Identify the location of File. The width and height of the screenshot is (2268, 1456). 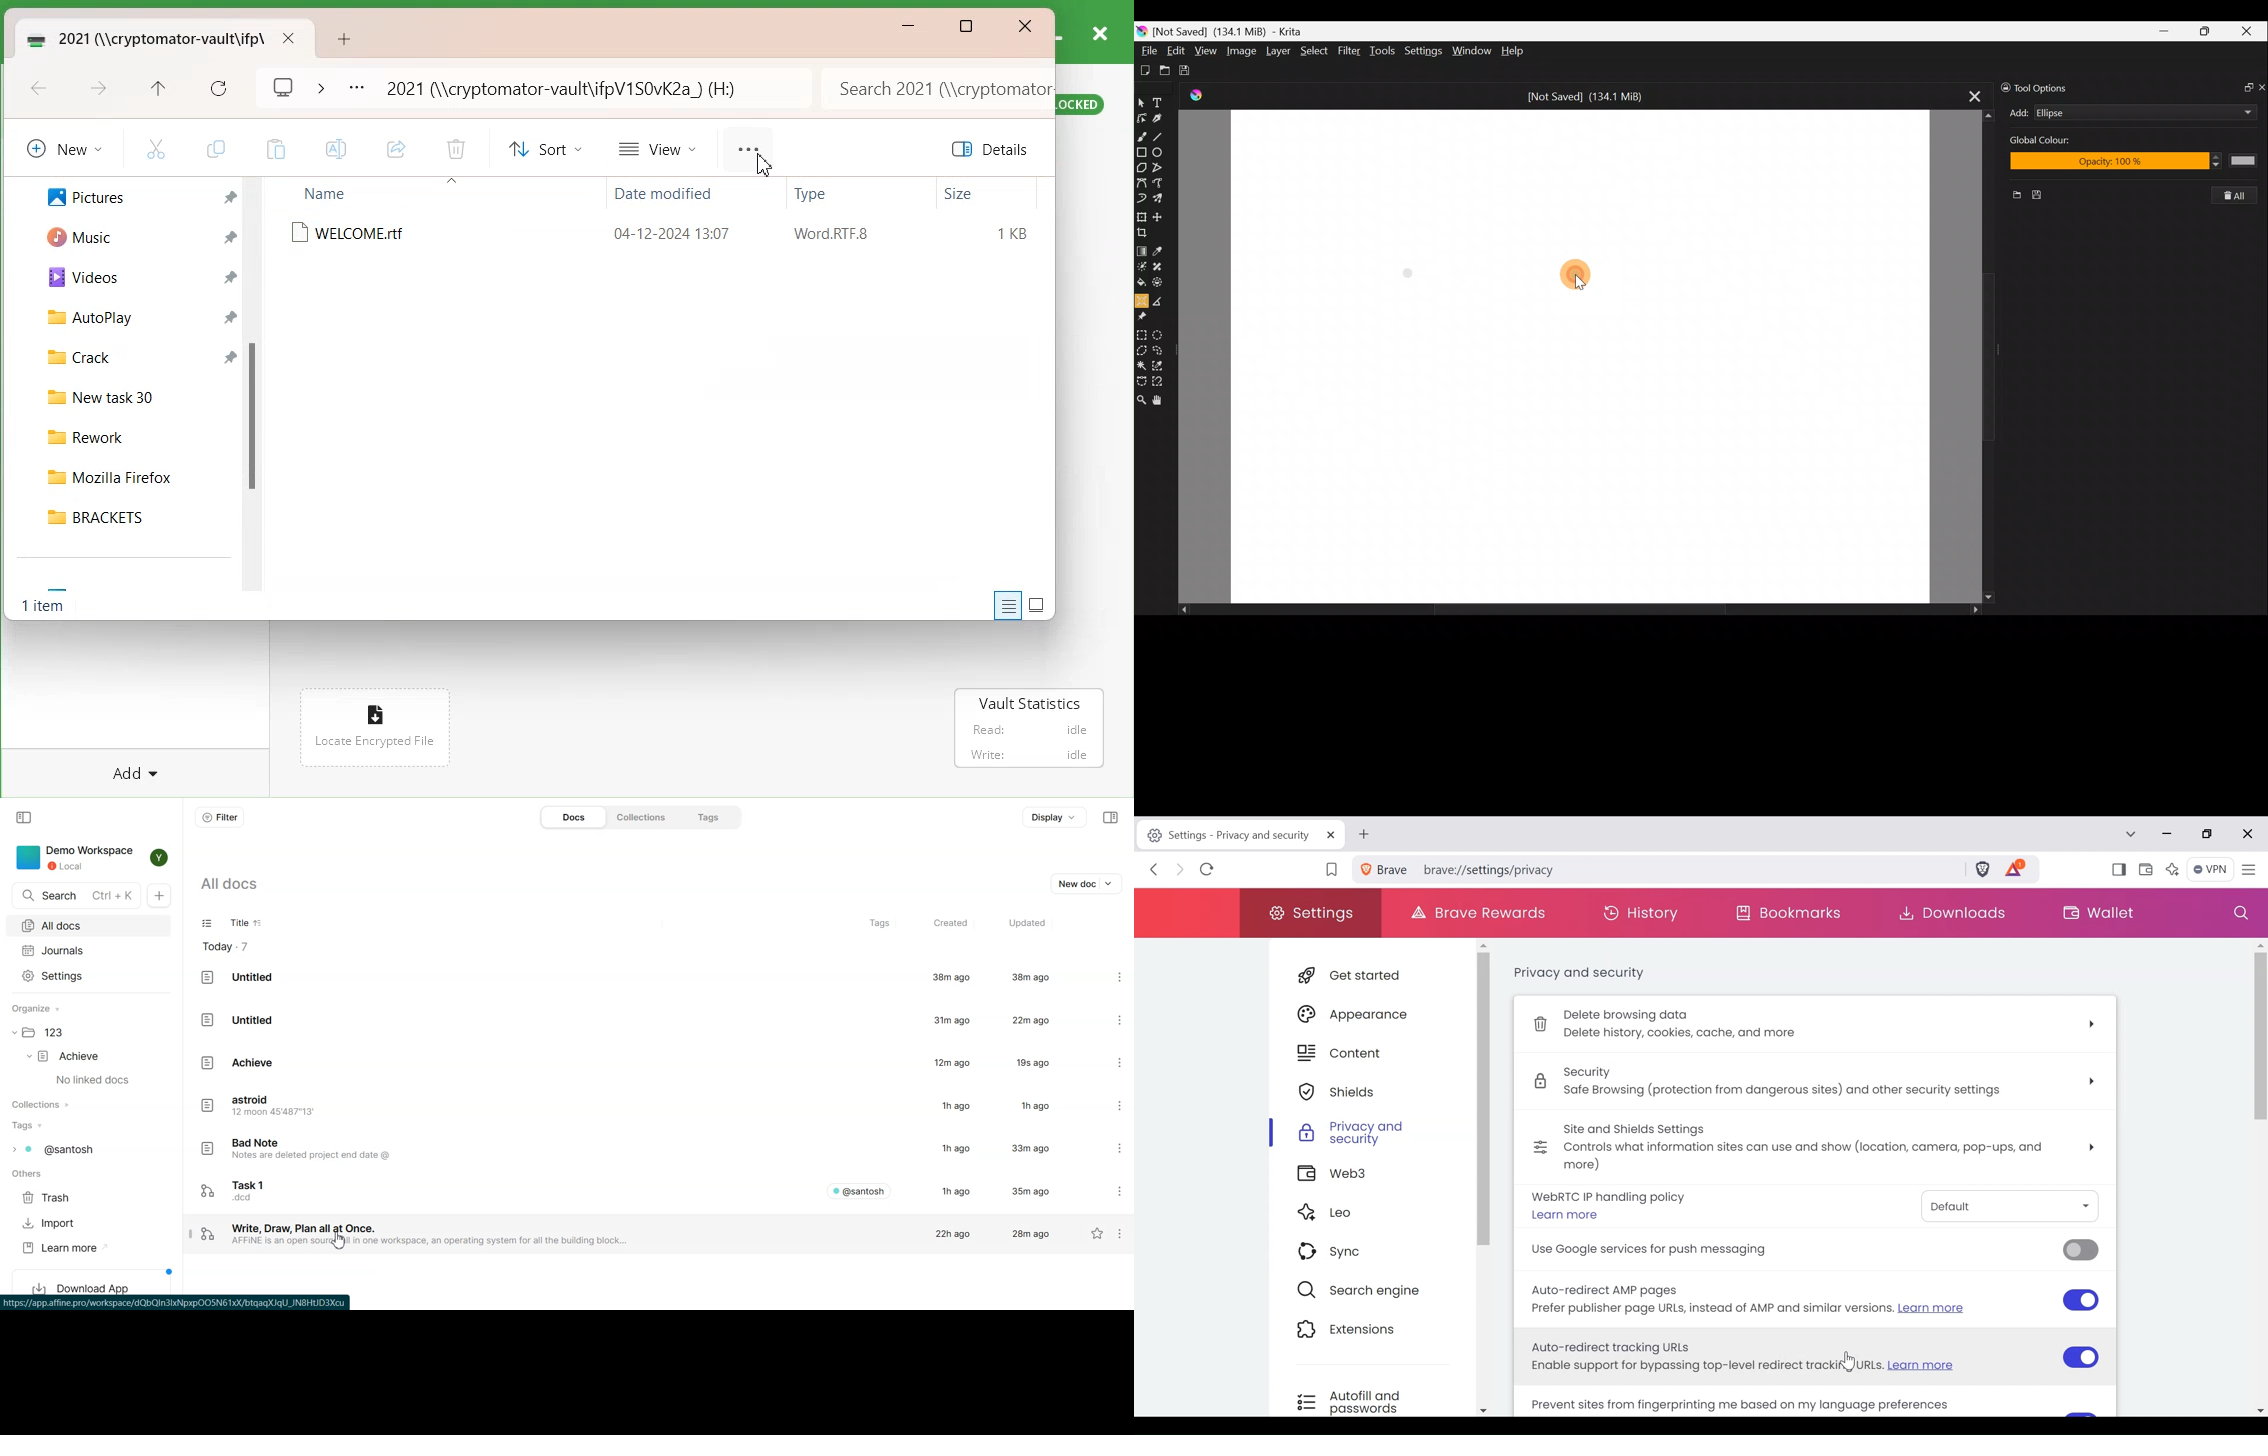
(1148, 47).